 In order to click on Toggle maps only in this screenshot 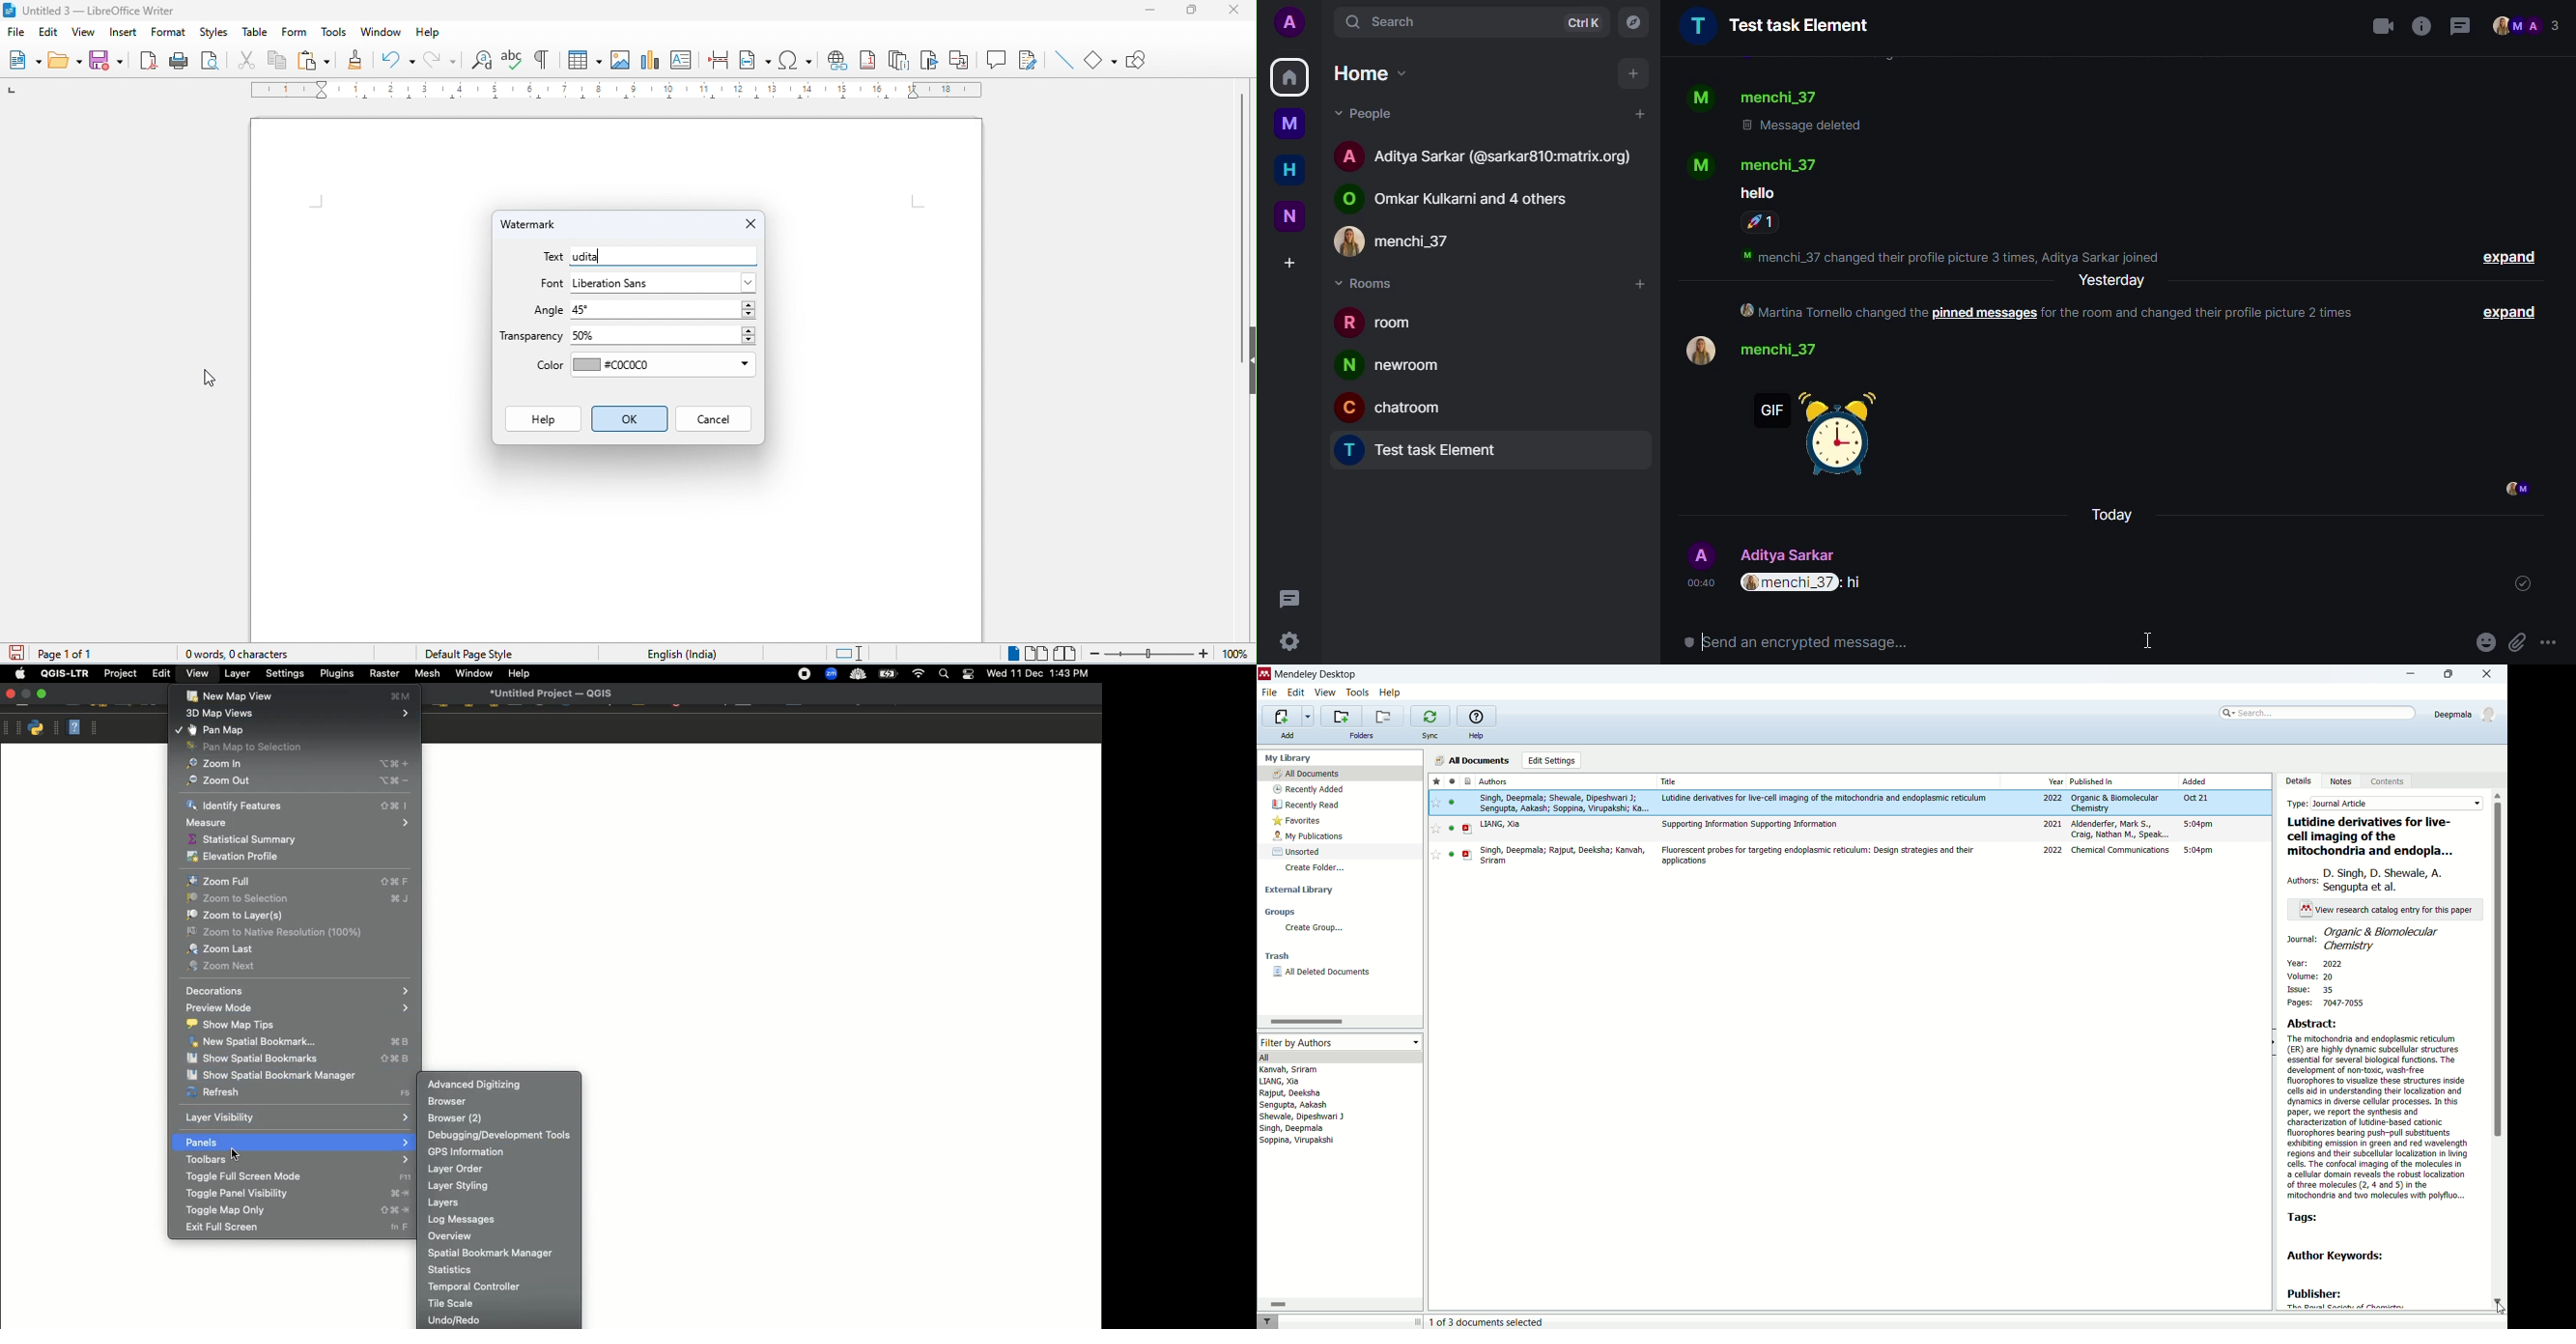, I will do `click(294, 1211)`.